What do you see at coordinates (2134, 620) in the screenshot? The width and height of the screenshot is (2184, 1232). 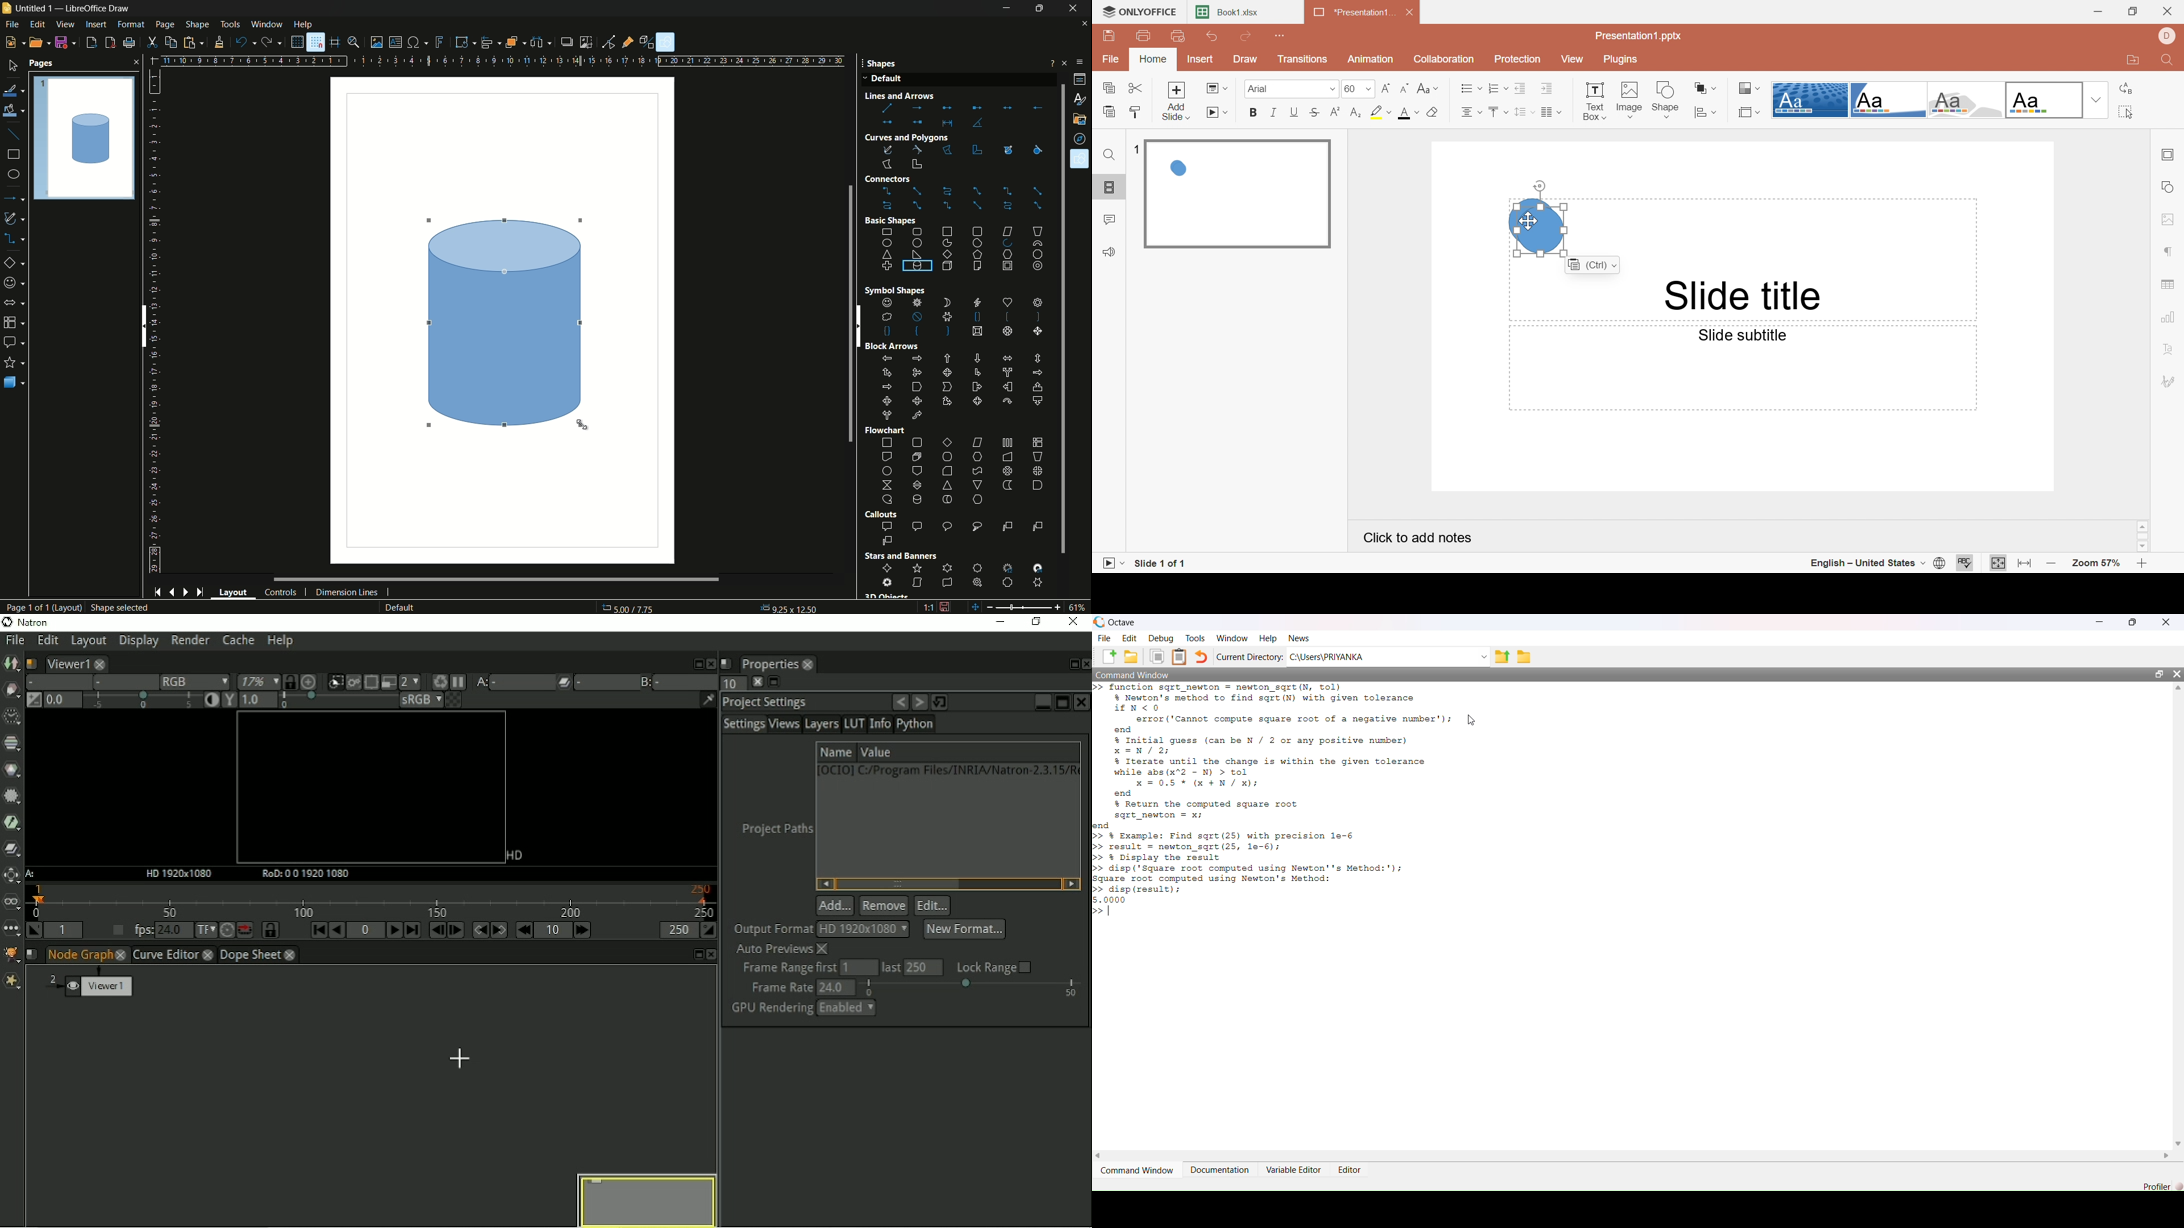 I see `Maximize` at bounding box center [2134, 620].